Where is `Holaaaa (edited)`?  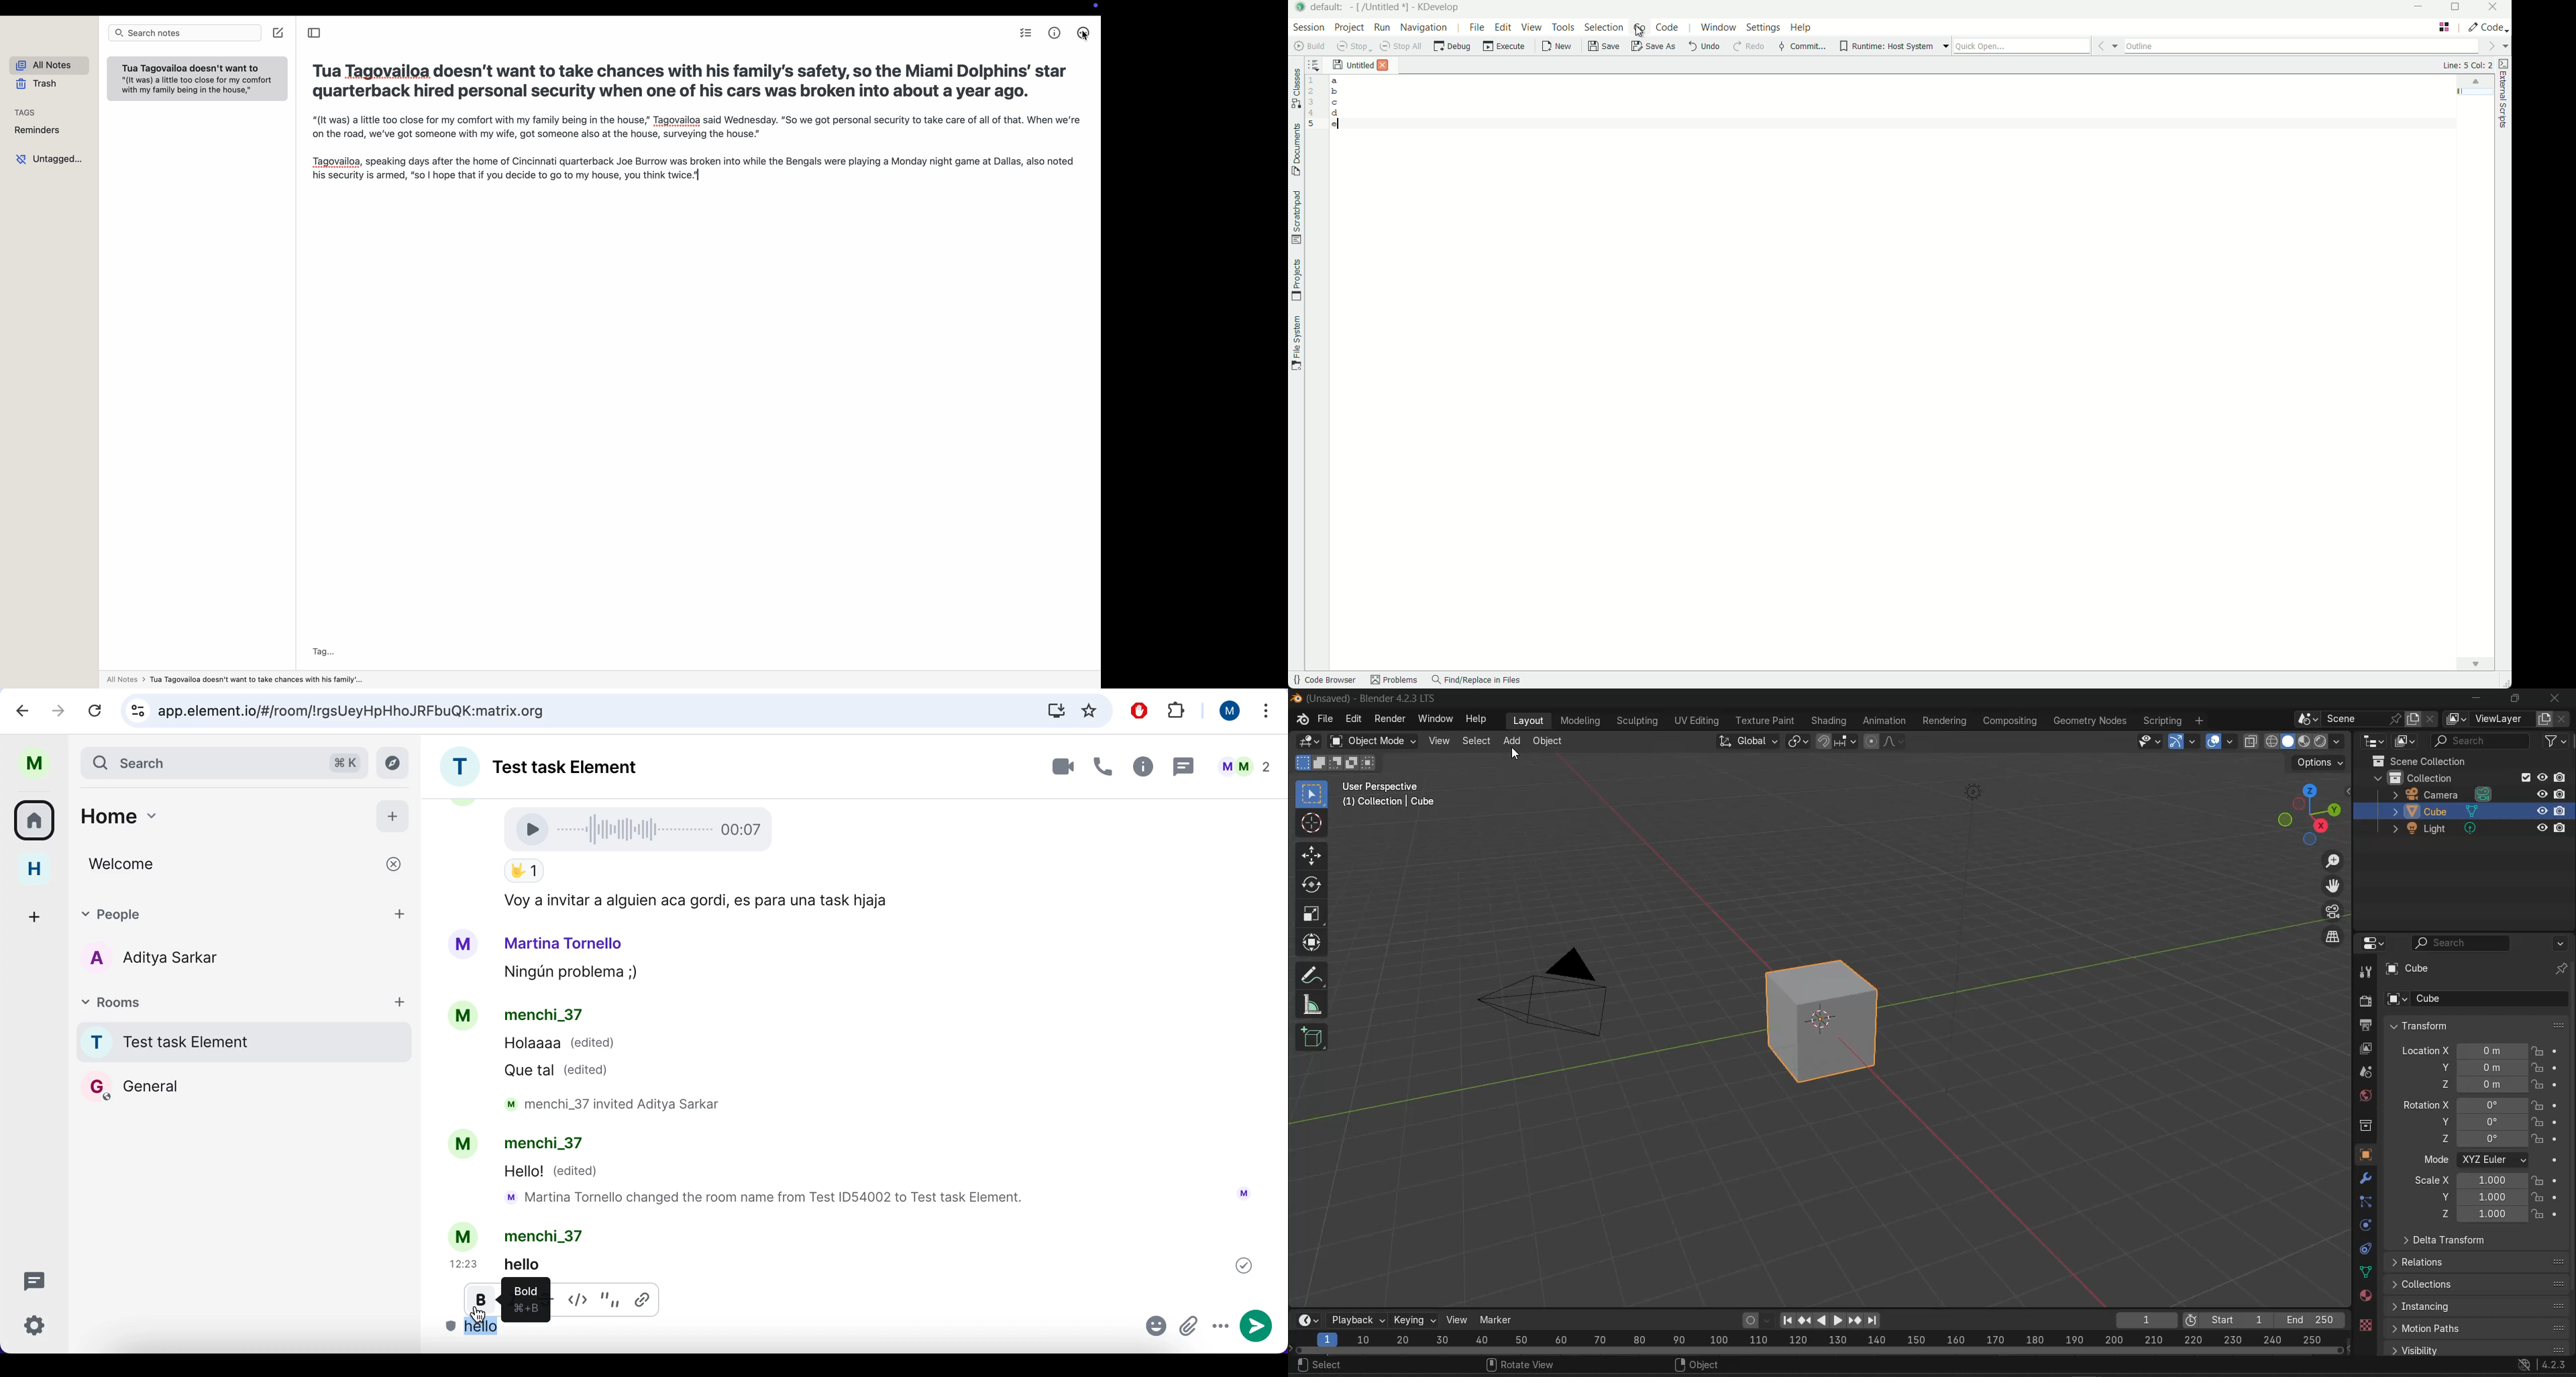 Holaaaa (edited) is located at coordinates (560, 1046).